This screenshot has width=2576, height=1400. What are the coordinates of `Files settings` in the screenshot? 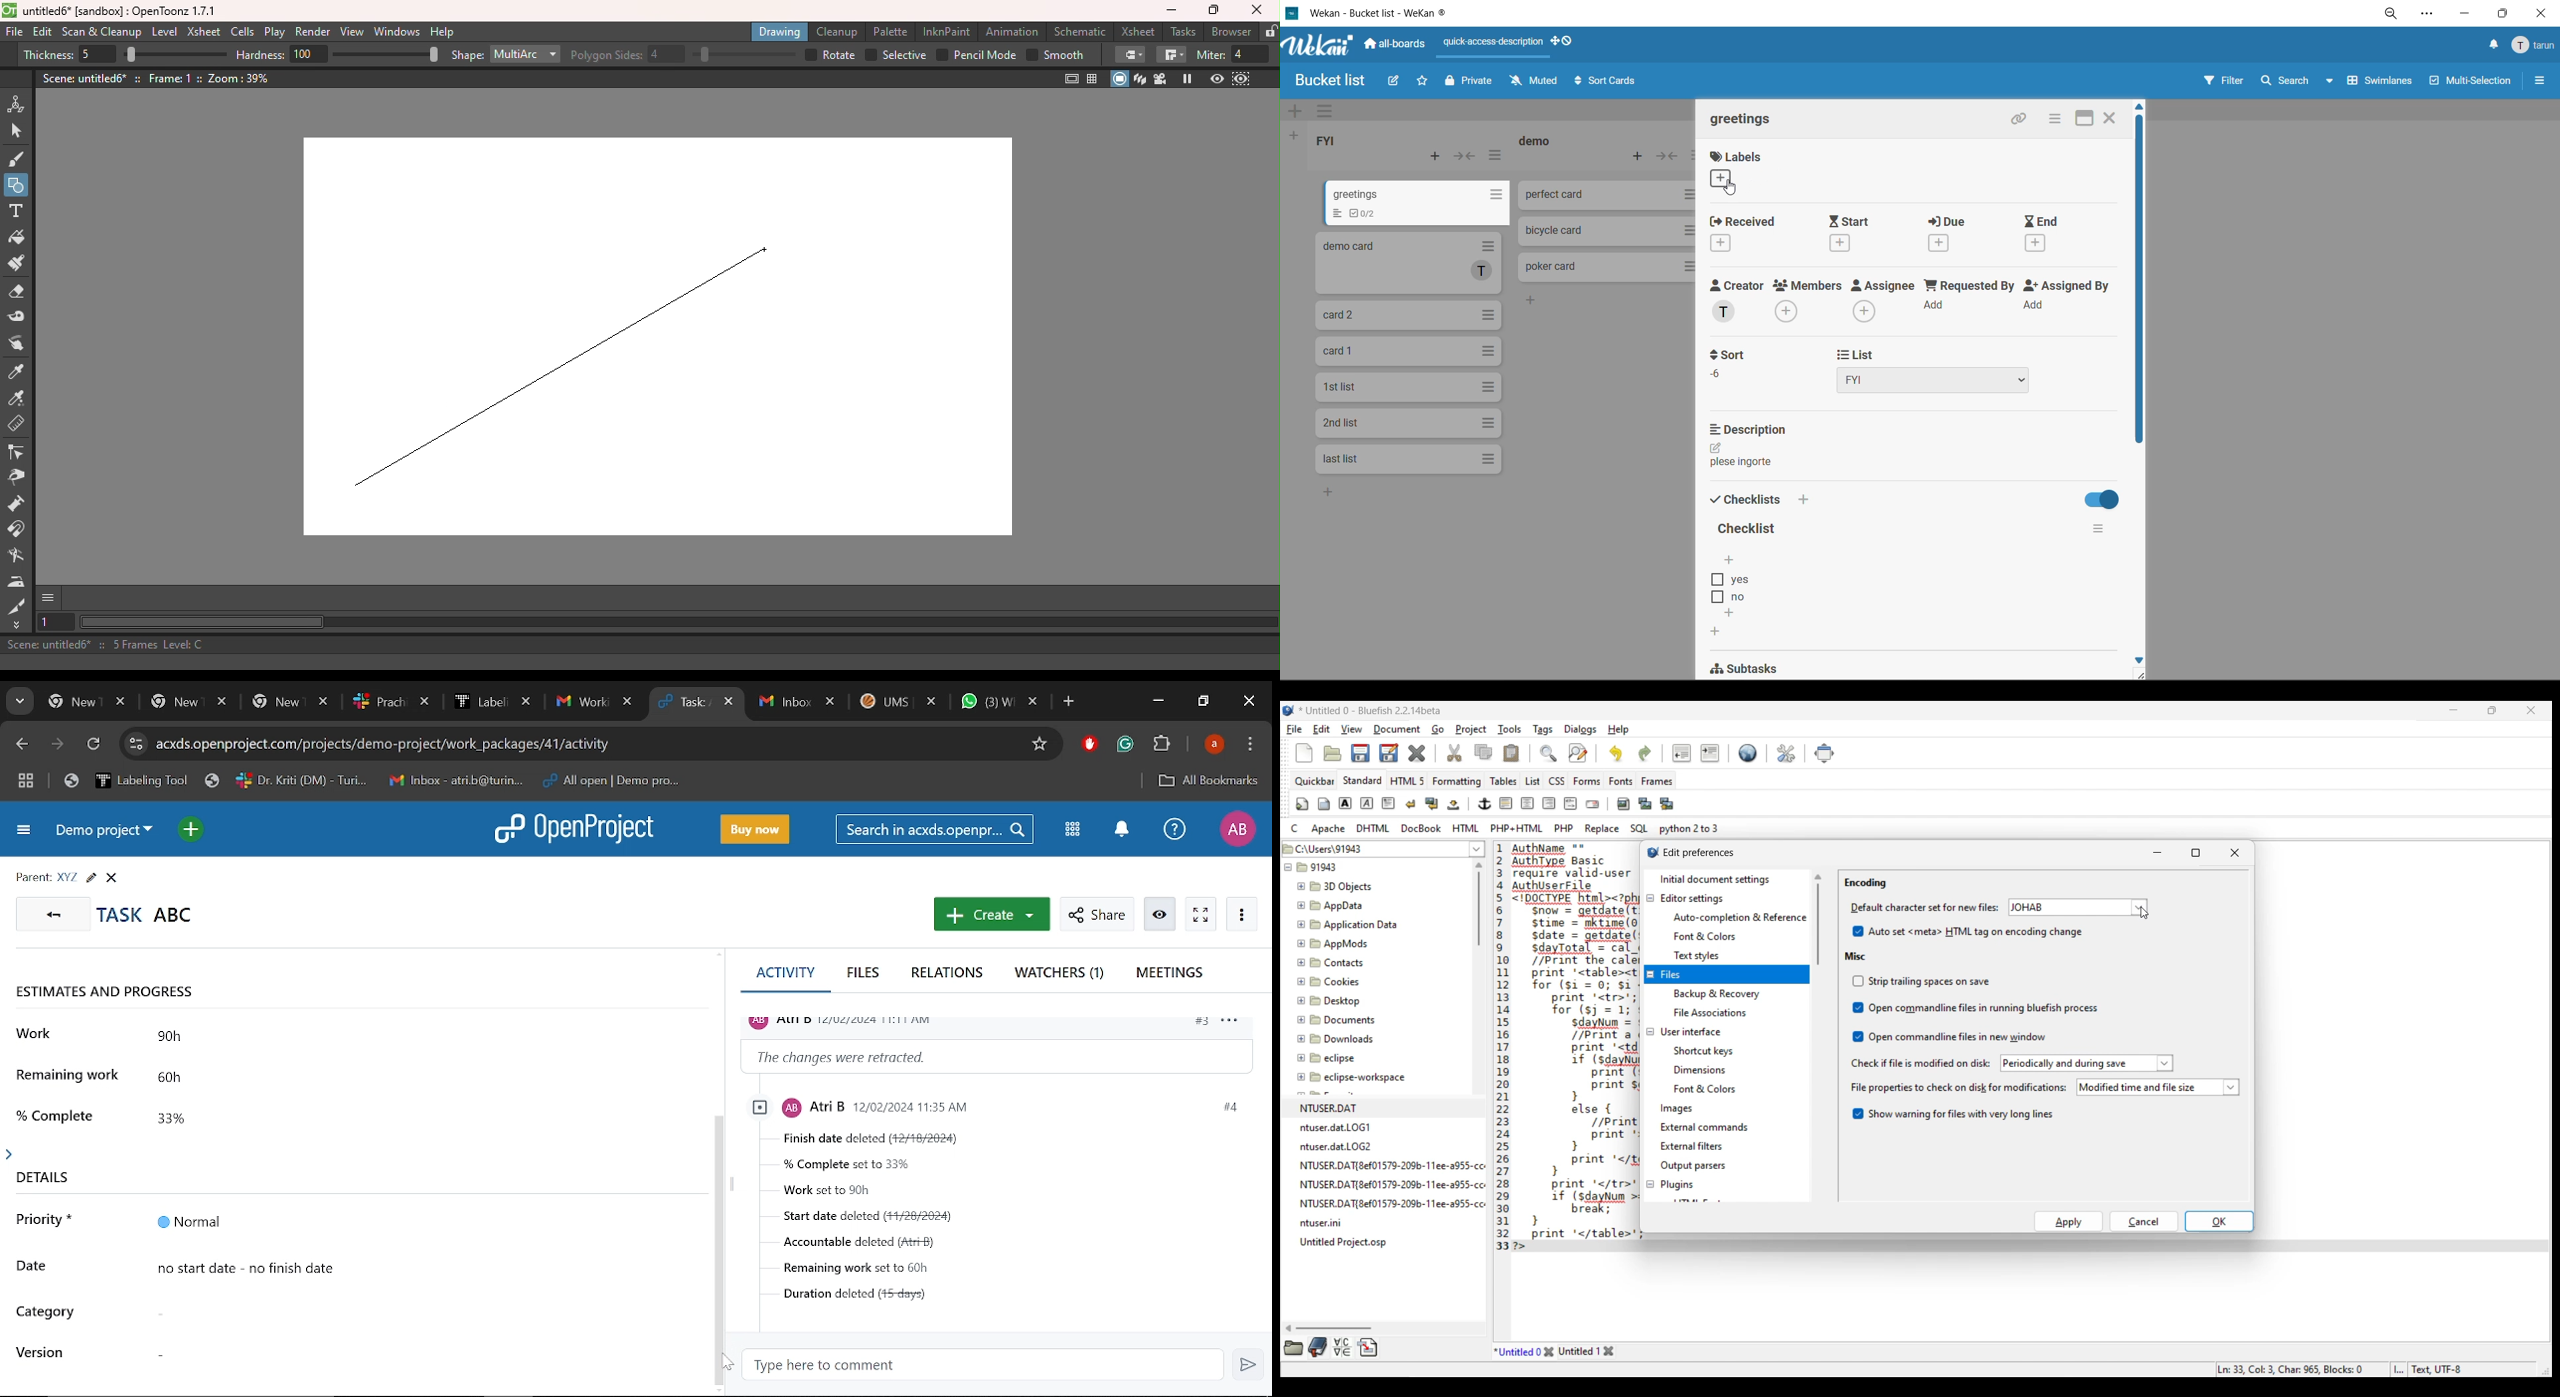 It's located at (1670, 975).